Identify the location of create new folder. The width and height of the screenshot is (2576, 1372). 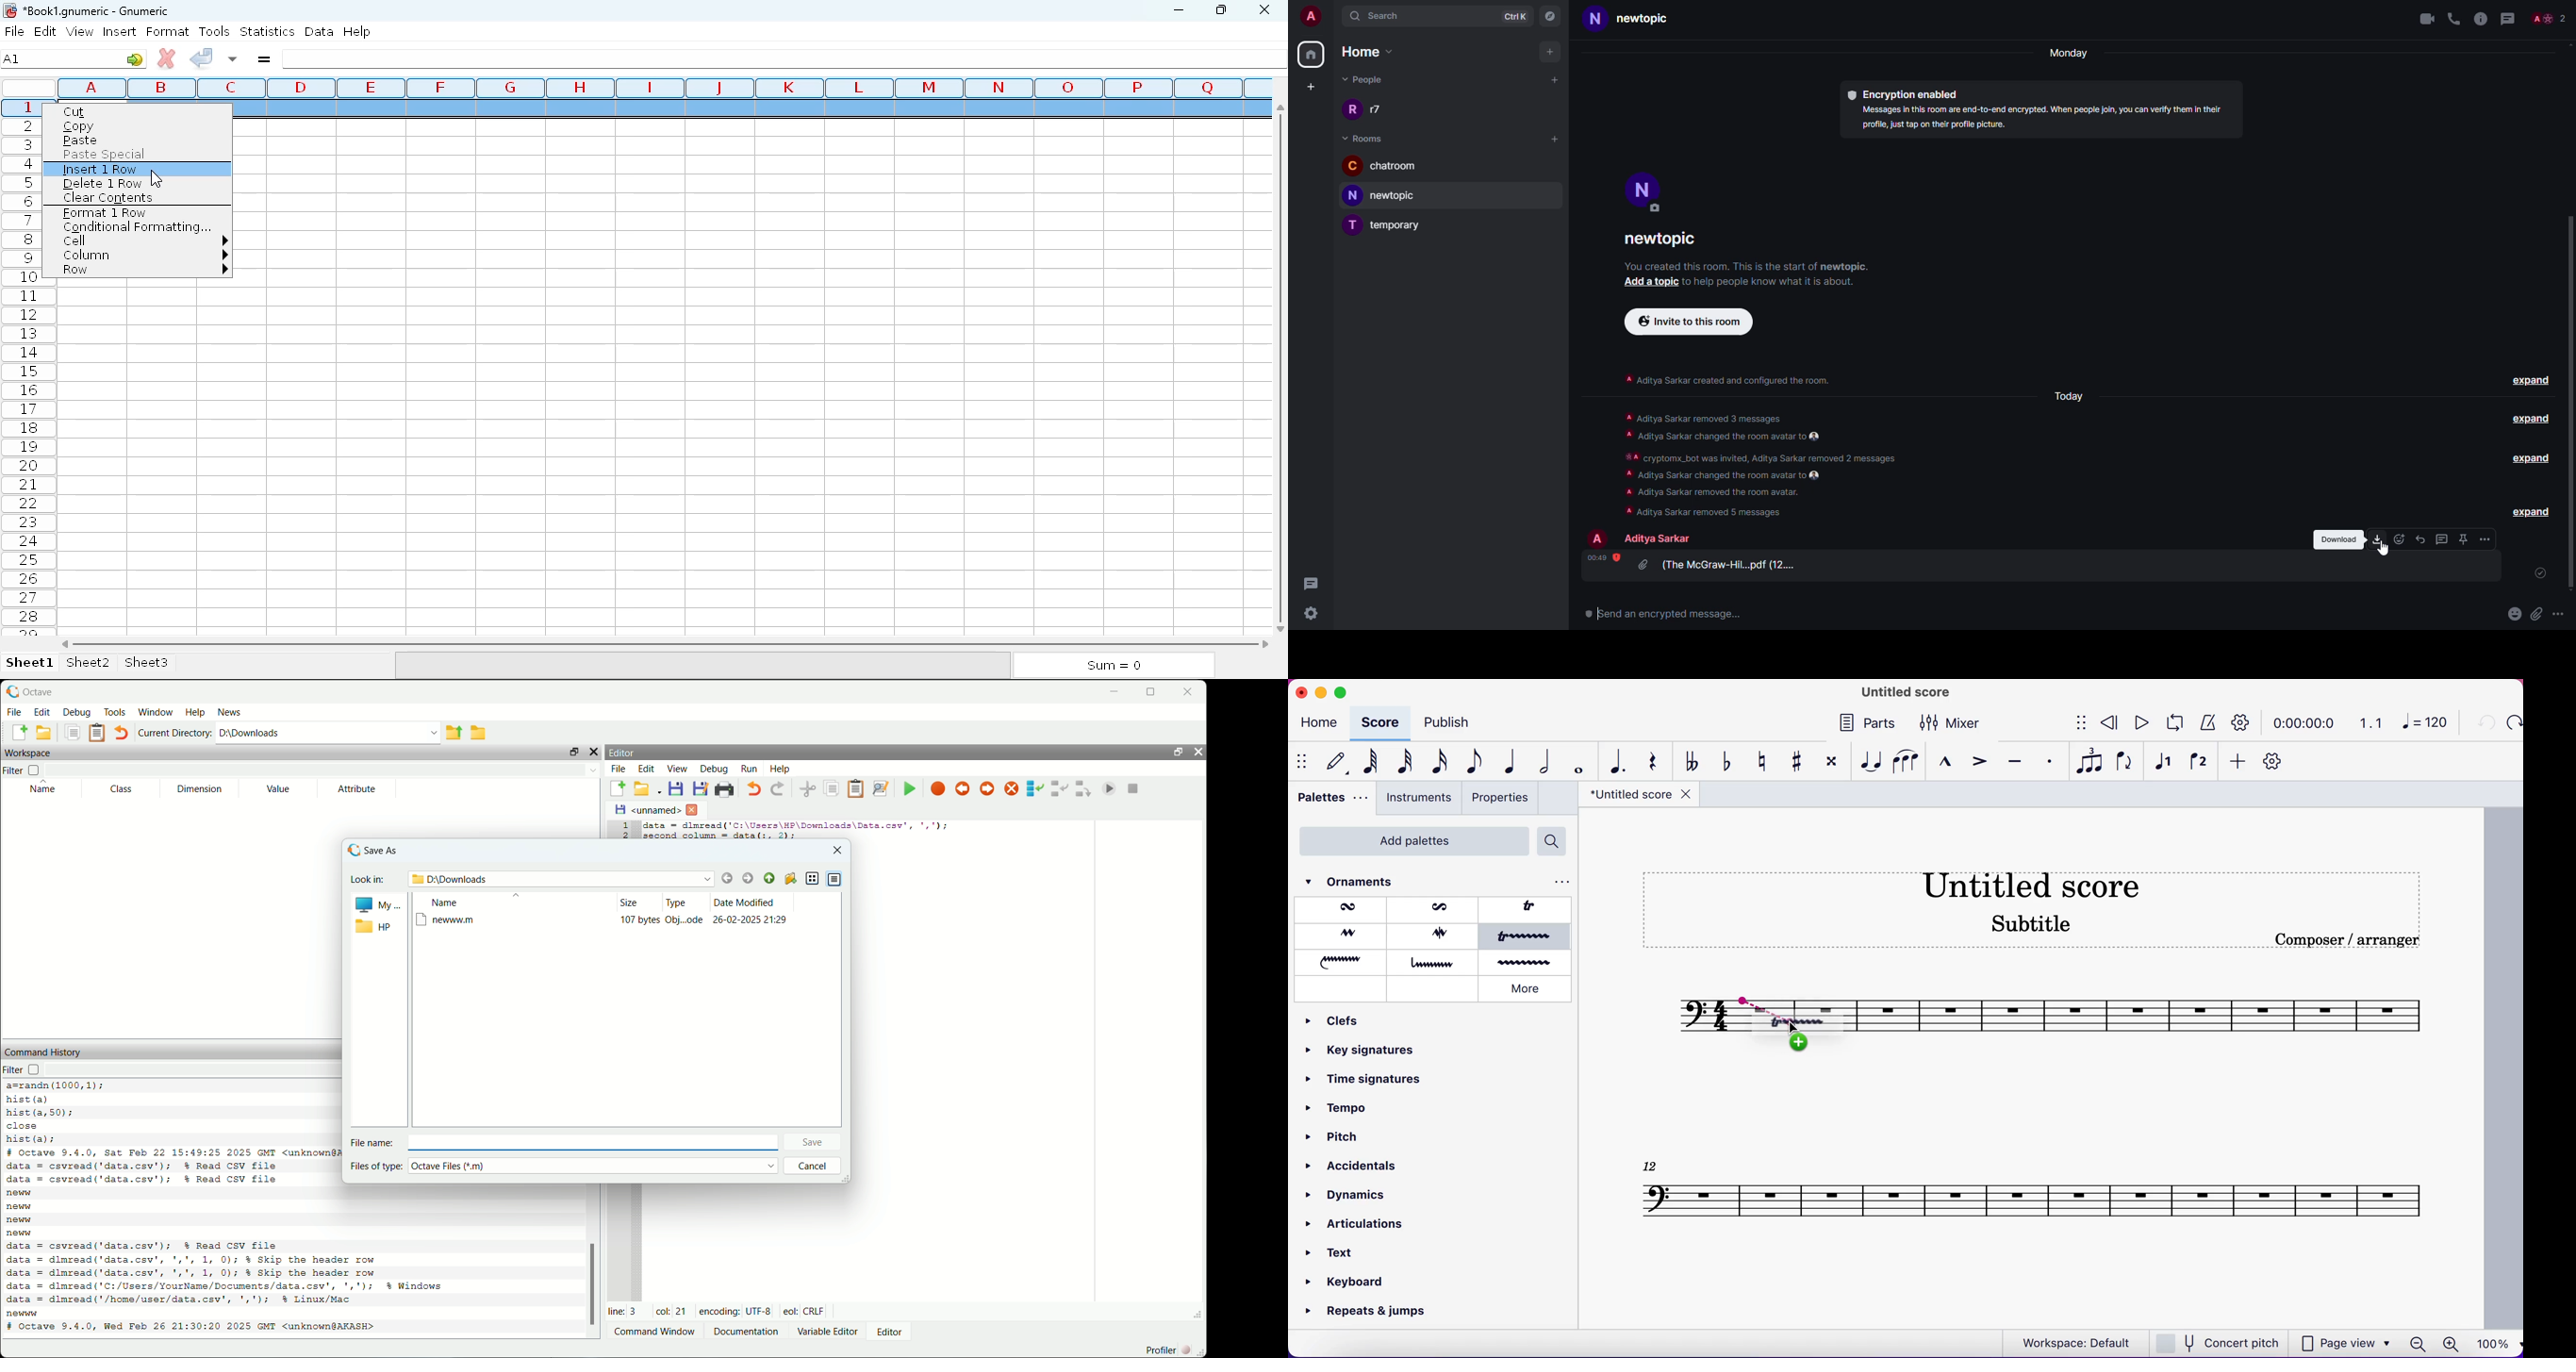
(790, 877).